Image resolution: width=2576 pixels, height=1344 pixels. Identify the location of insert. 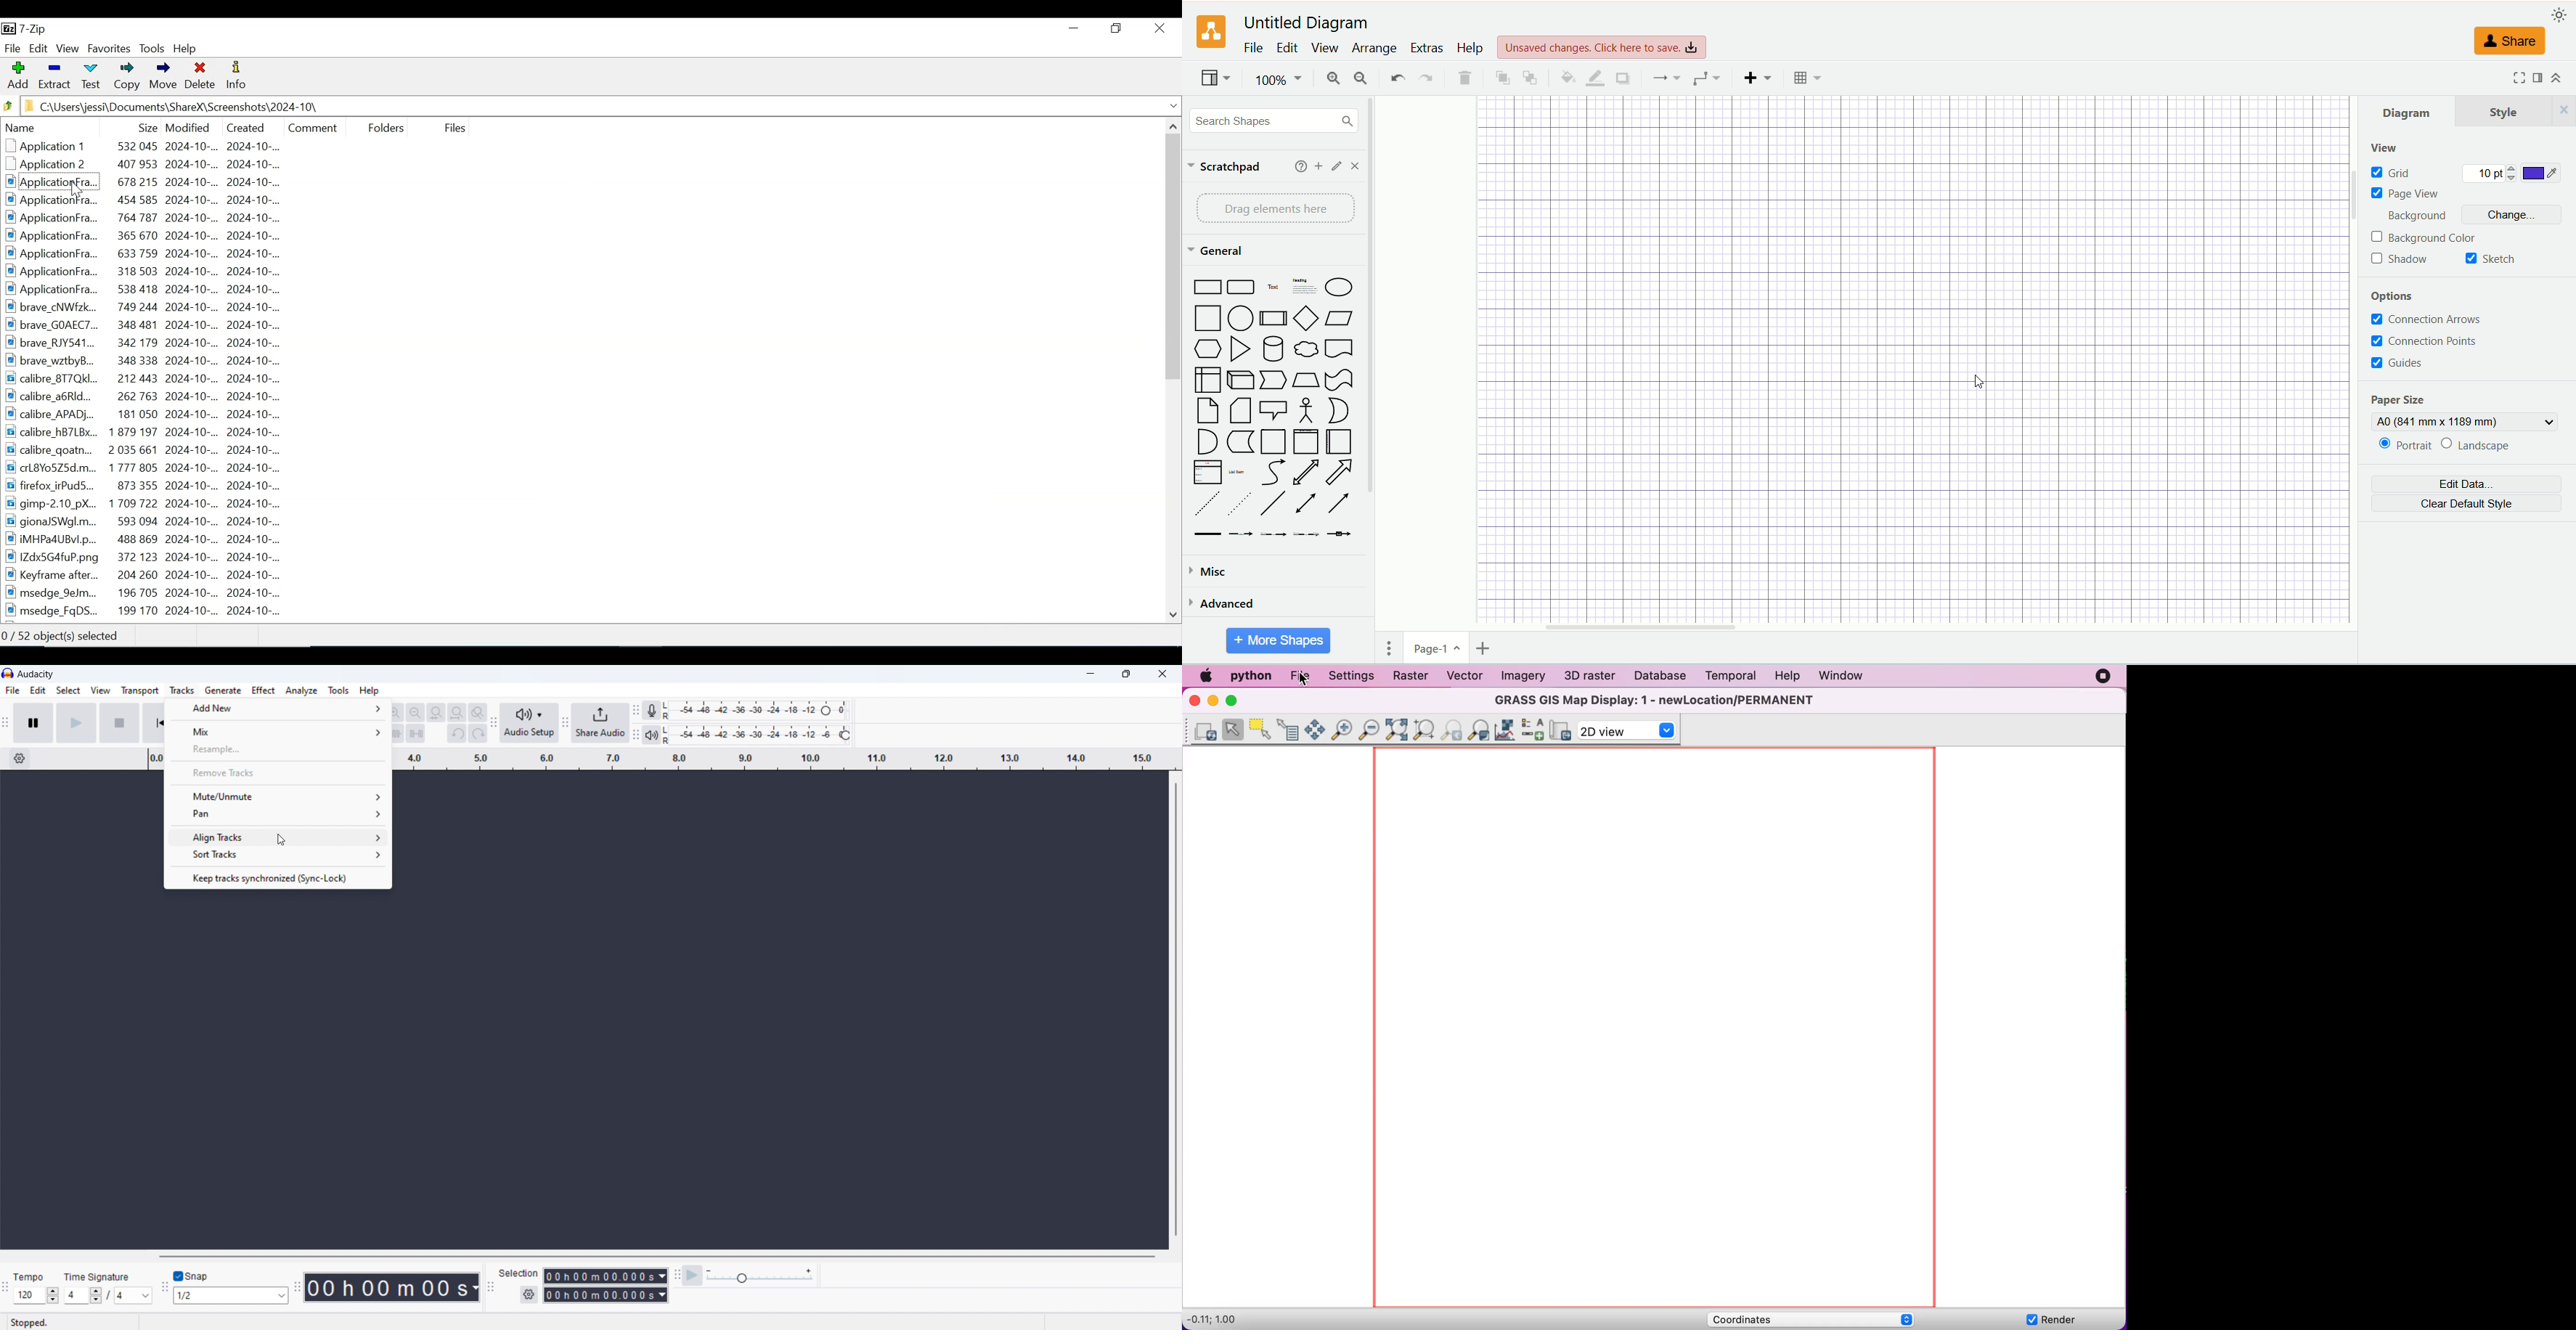
(1757, 76).